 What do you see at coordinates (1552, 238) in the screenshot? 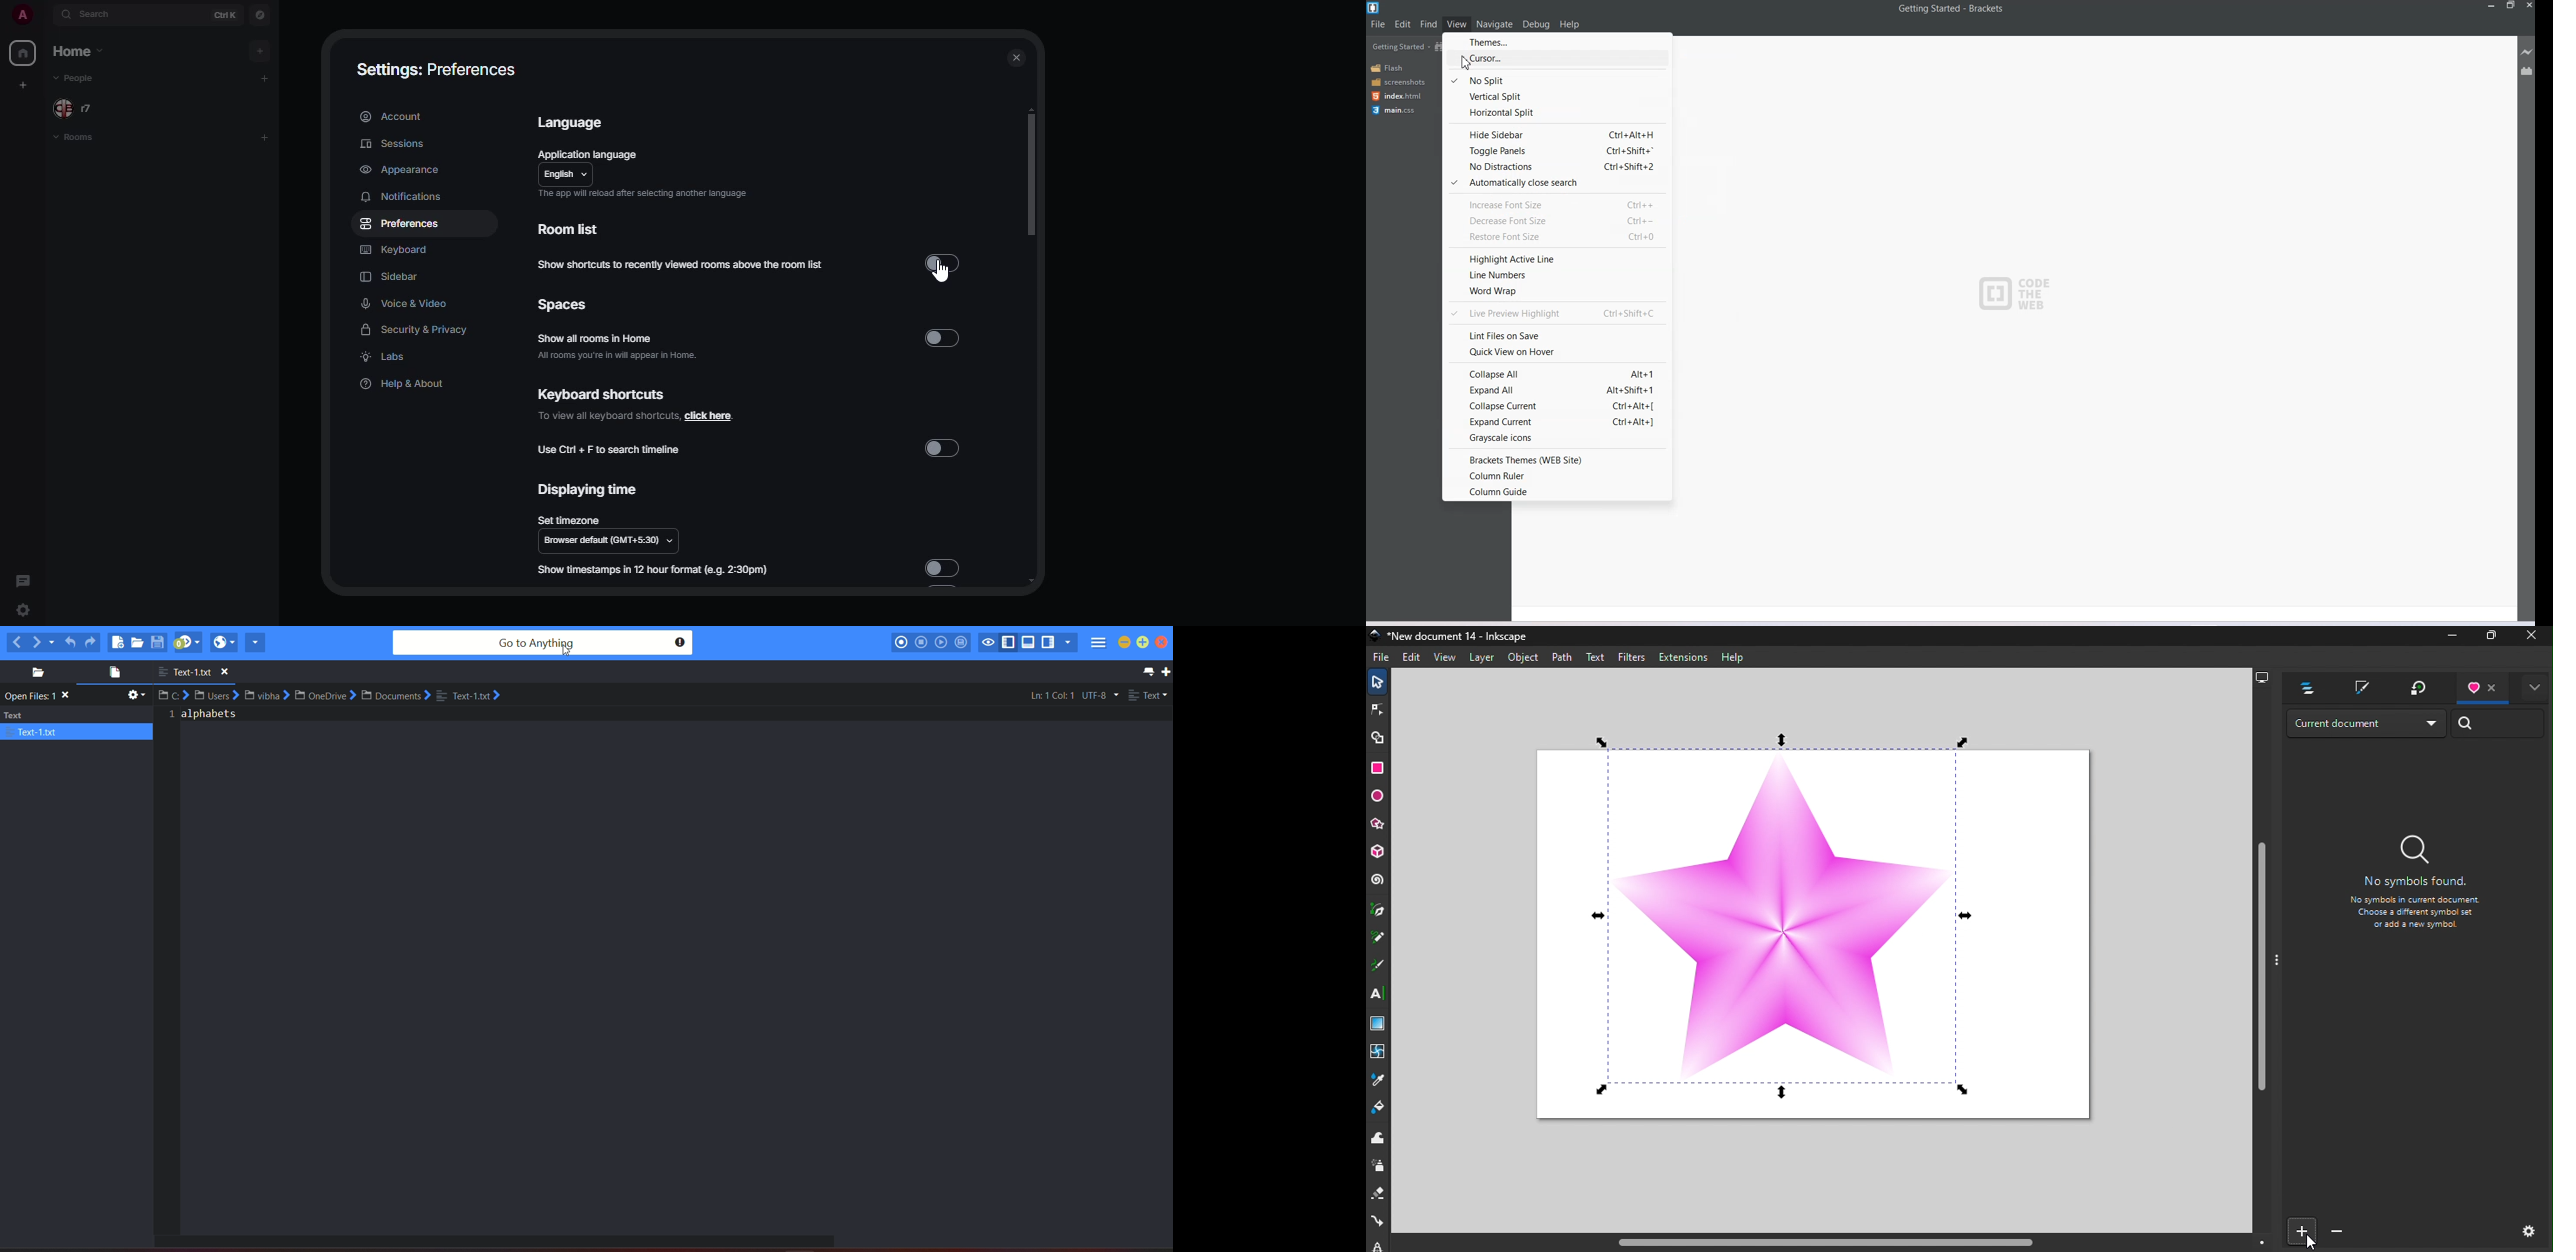
I see `restore font size` at bounding box center [1552, 238].